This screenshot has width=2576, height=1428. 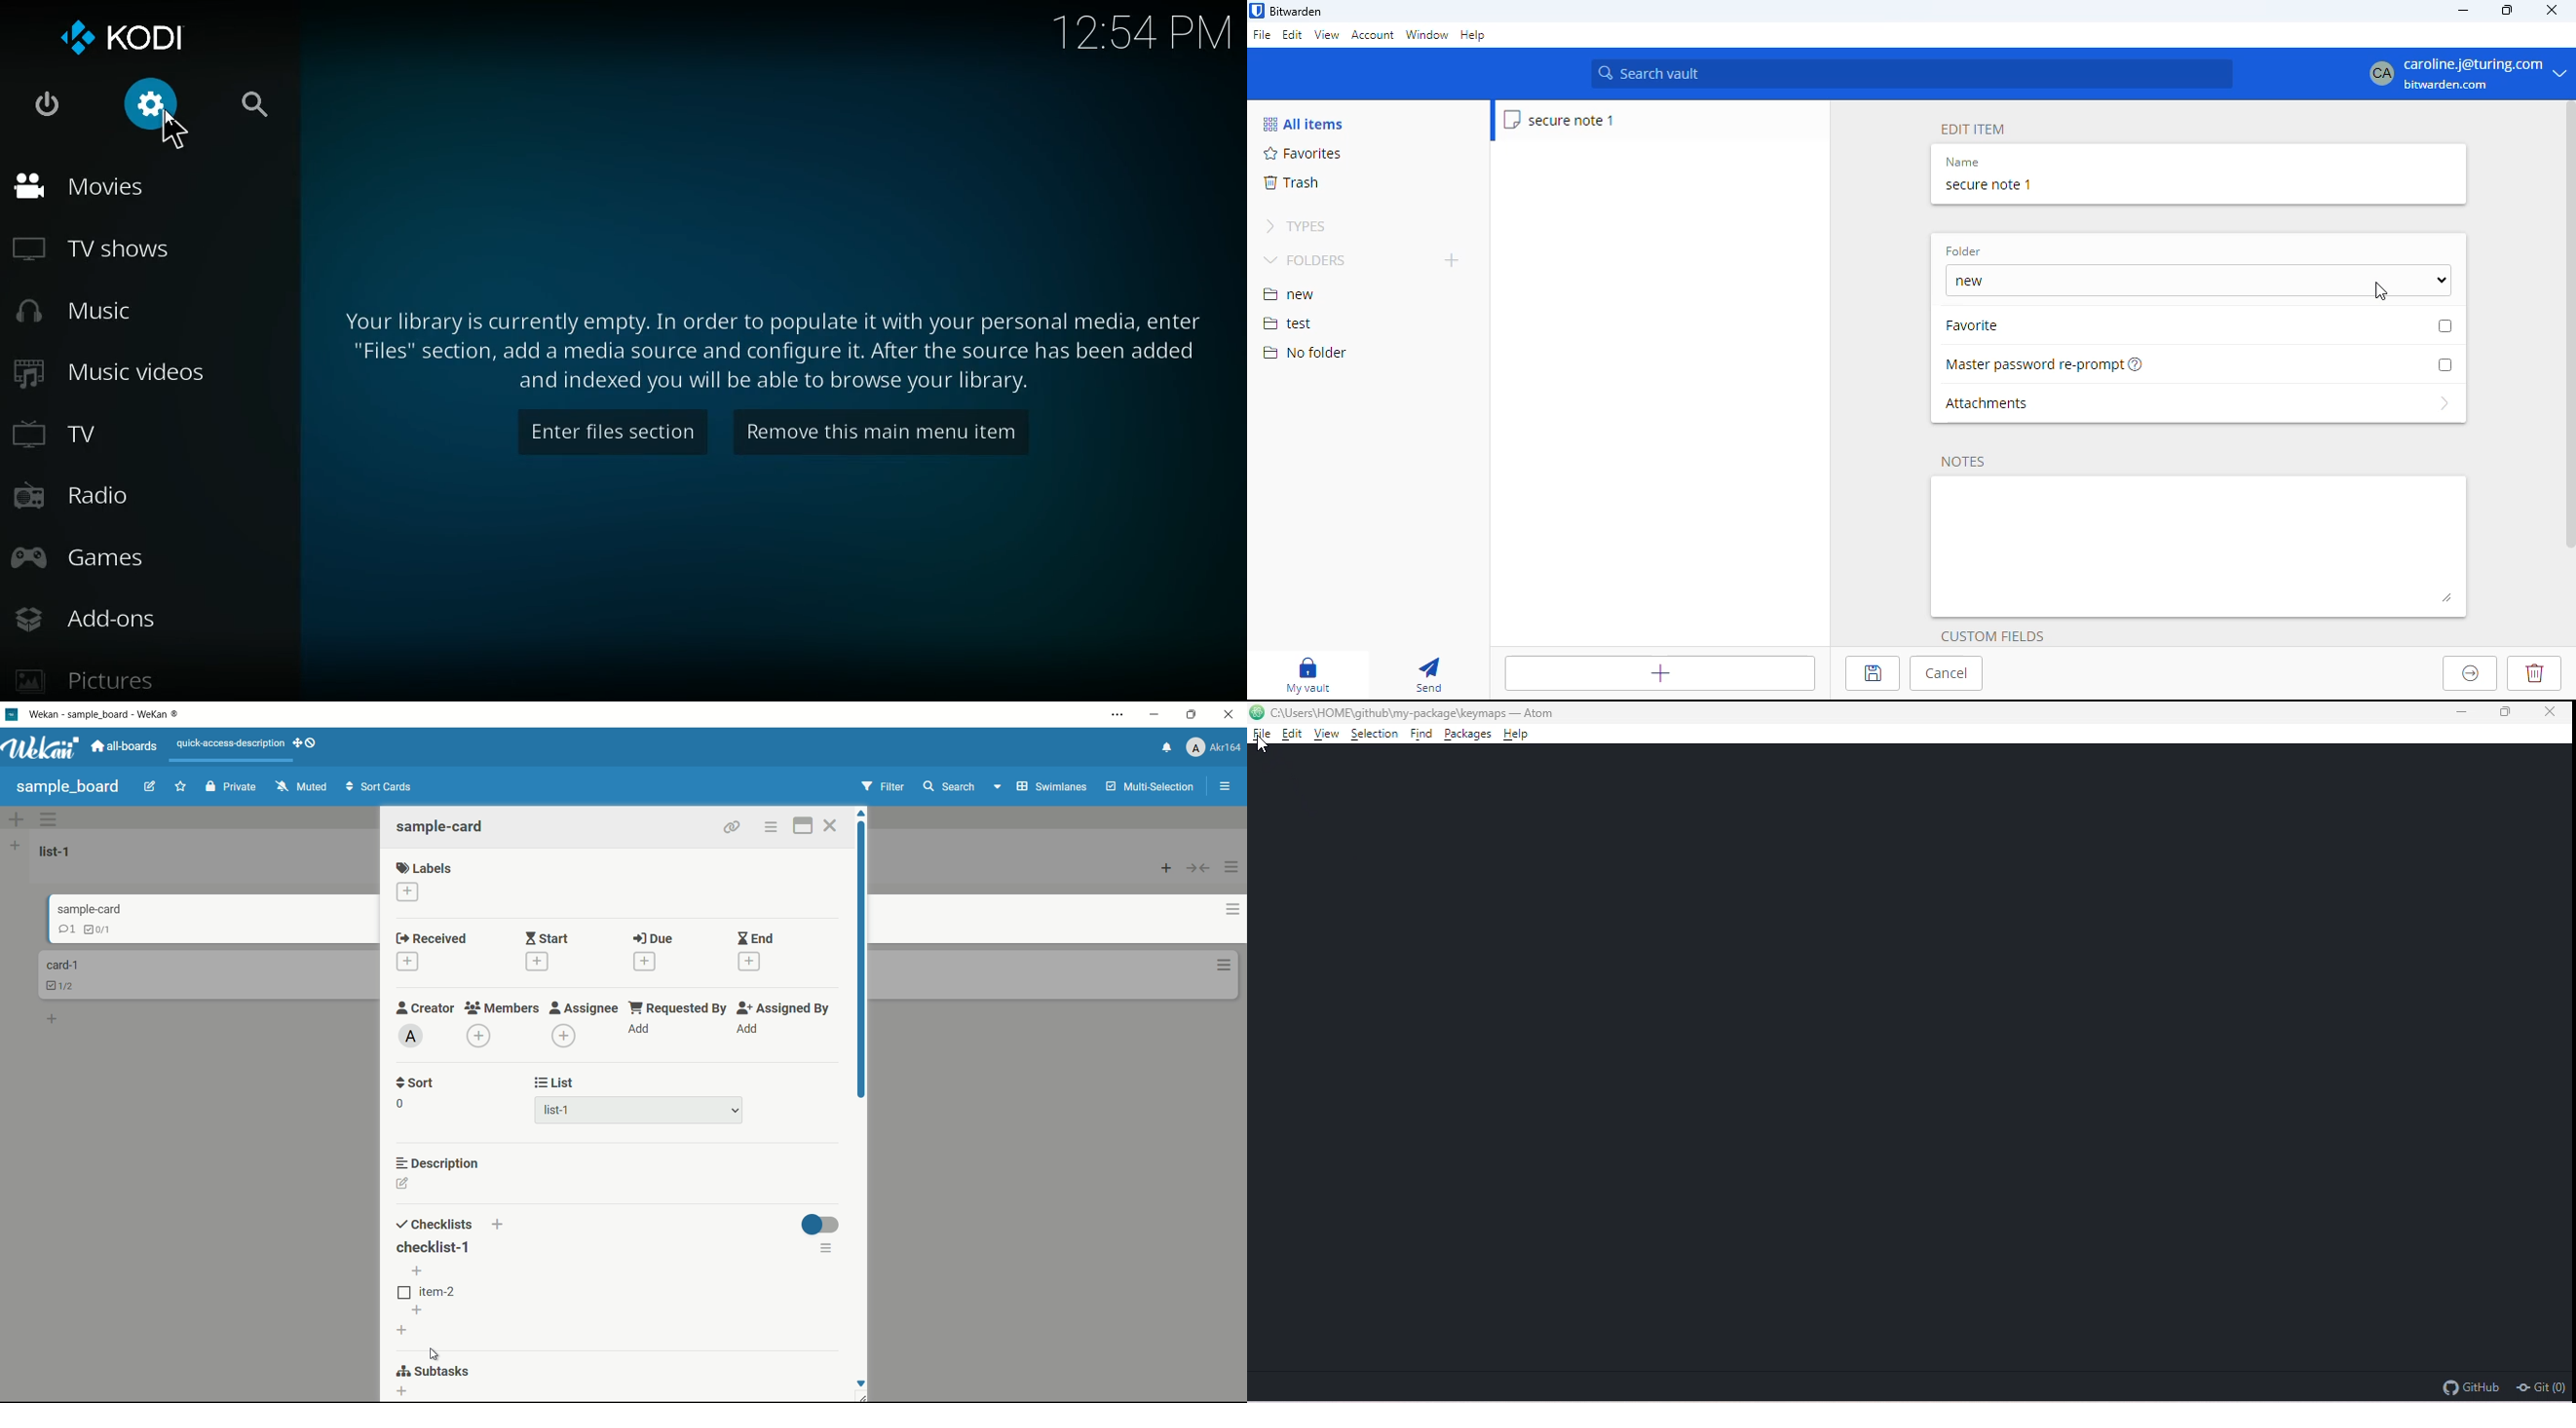 I want to click on app logo, so click(x=42, y=747).